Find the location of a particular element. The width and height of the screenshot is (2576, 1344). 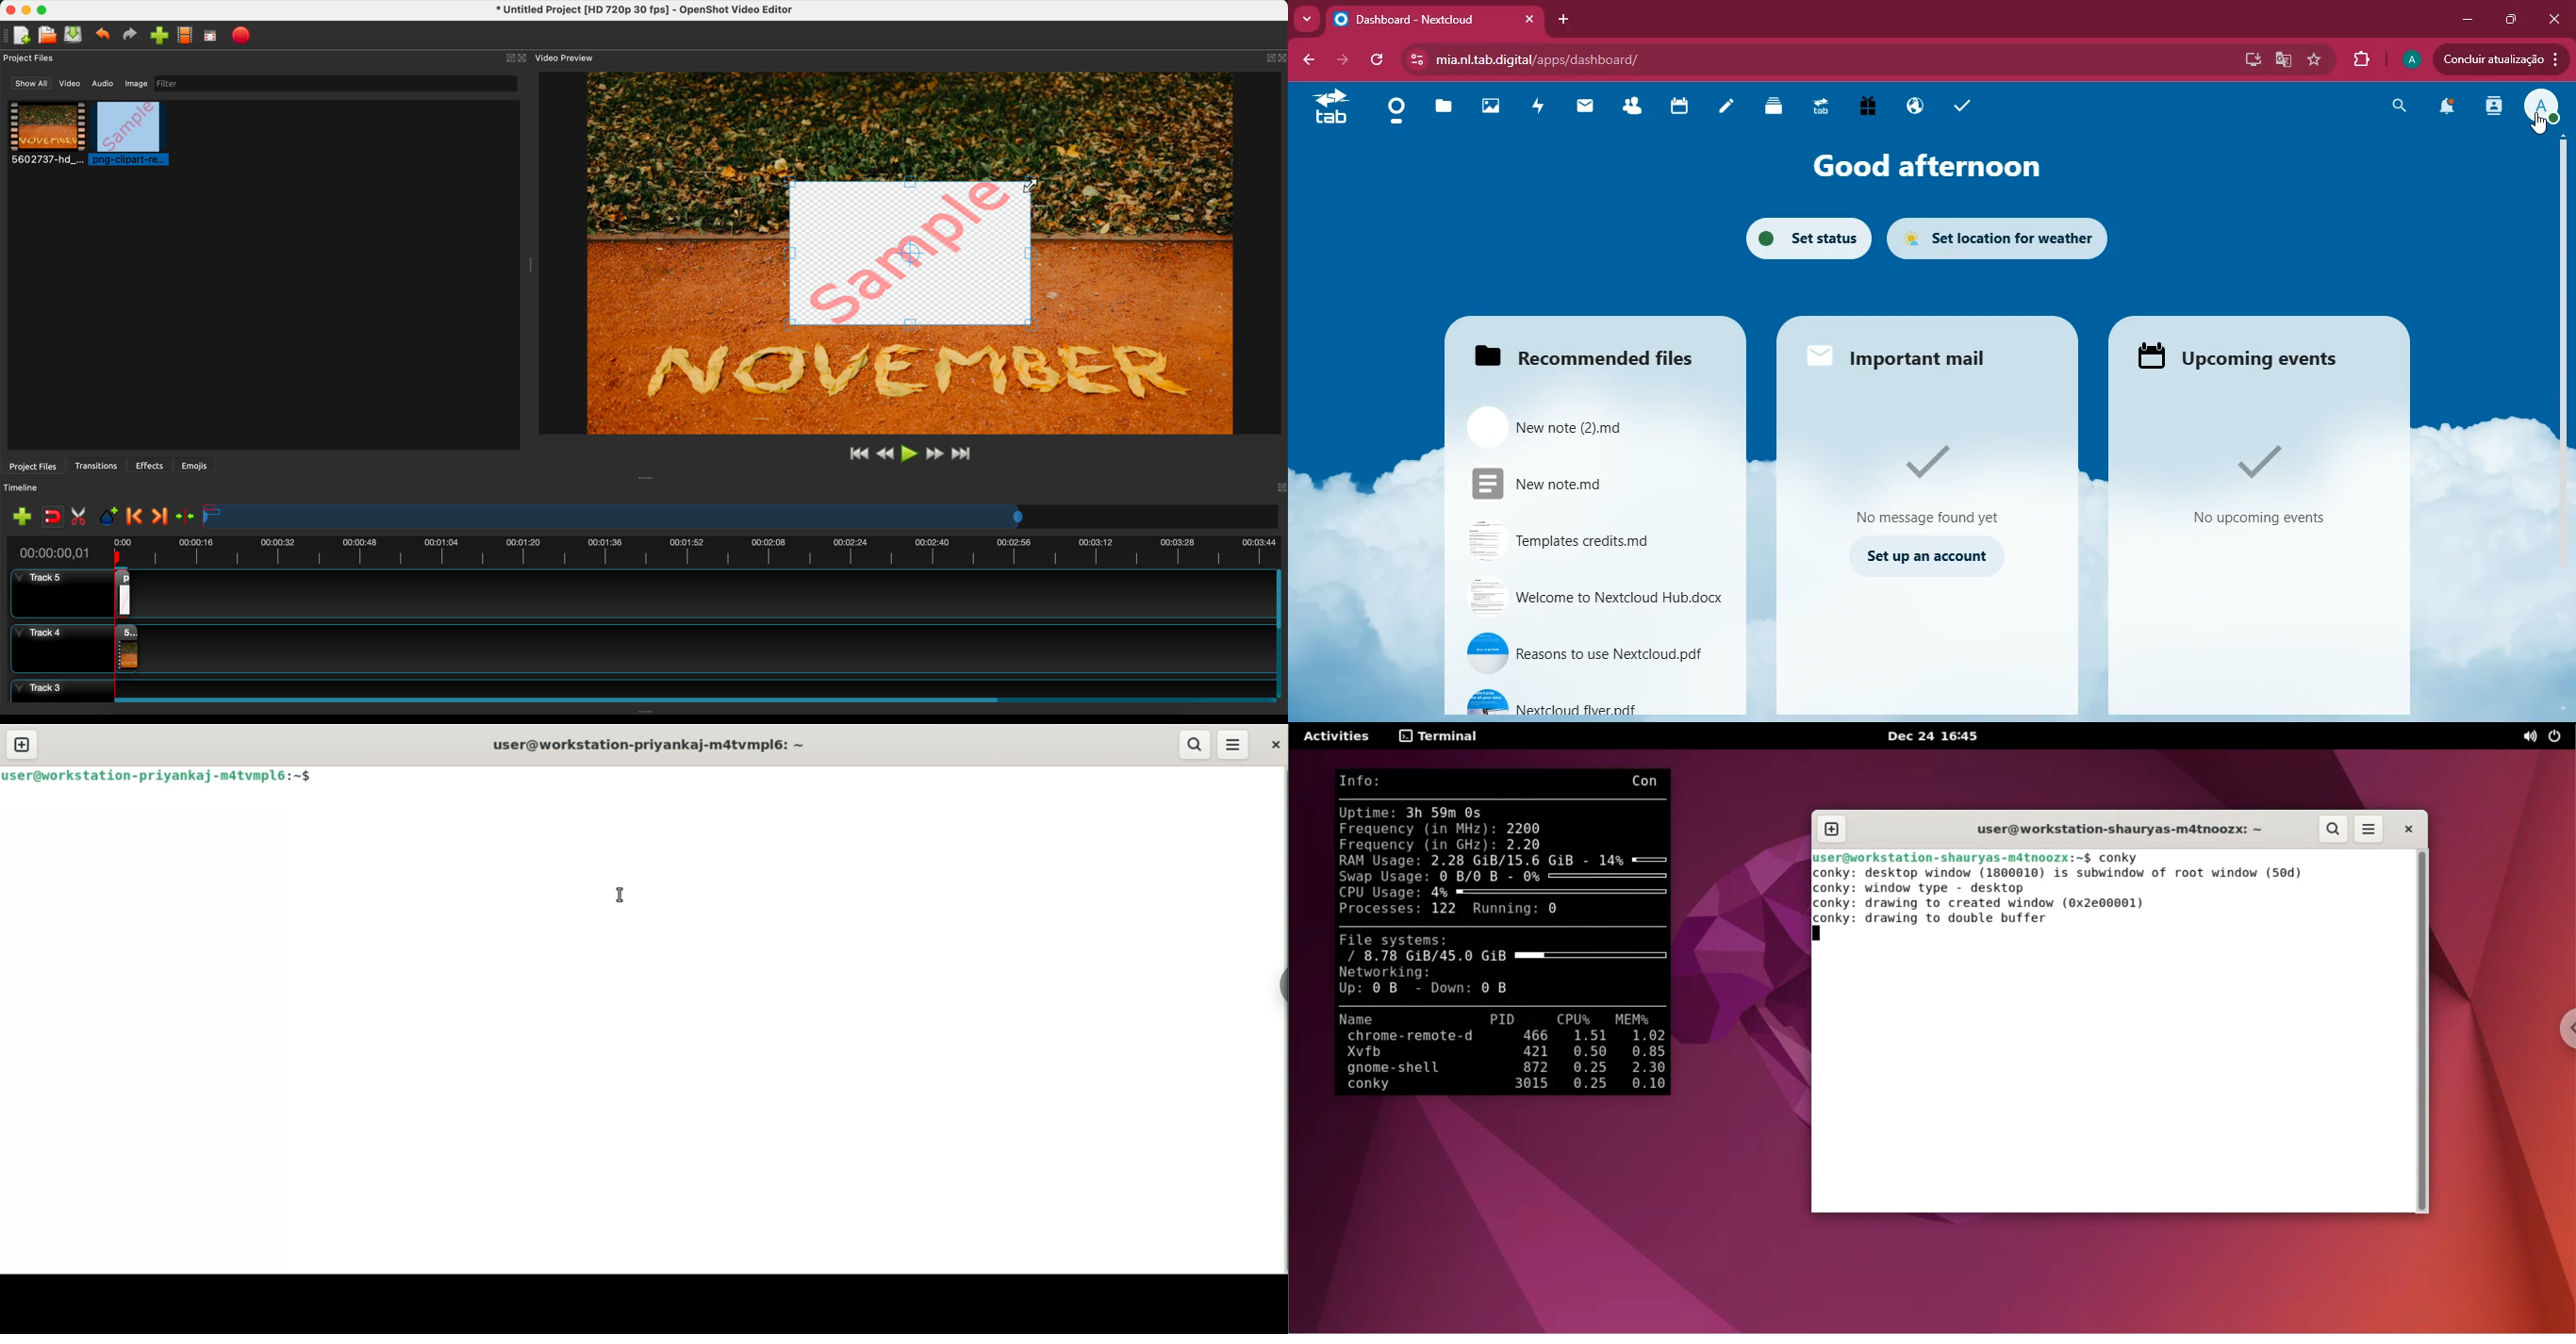

notes is located at coordinates (1726, 109).